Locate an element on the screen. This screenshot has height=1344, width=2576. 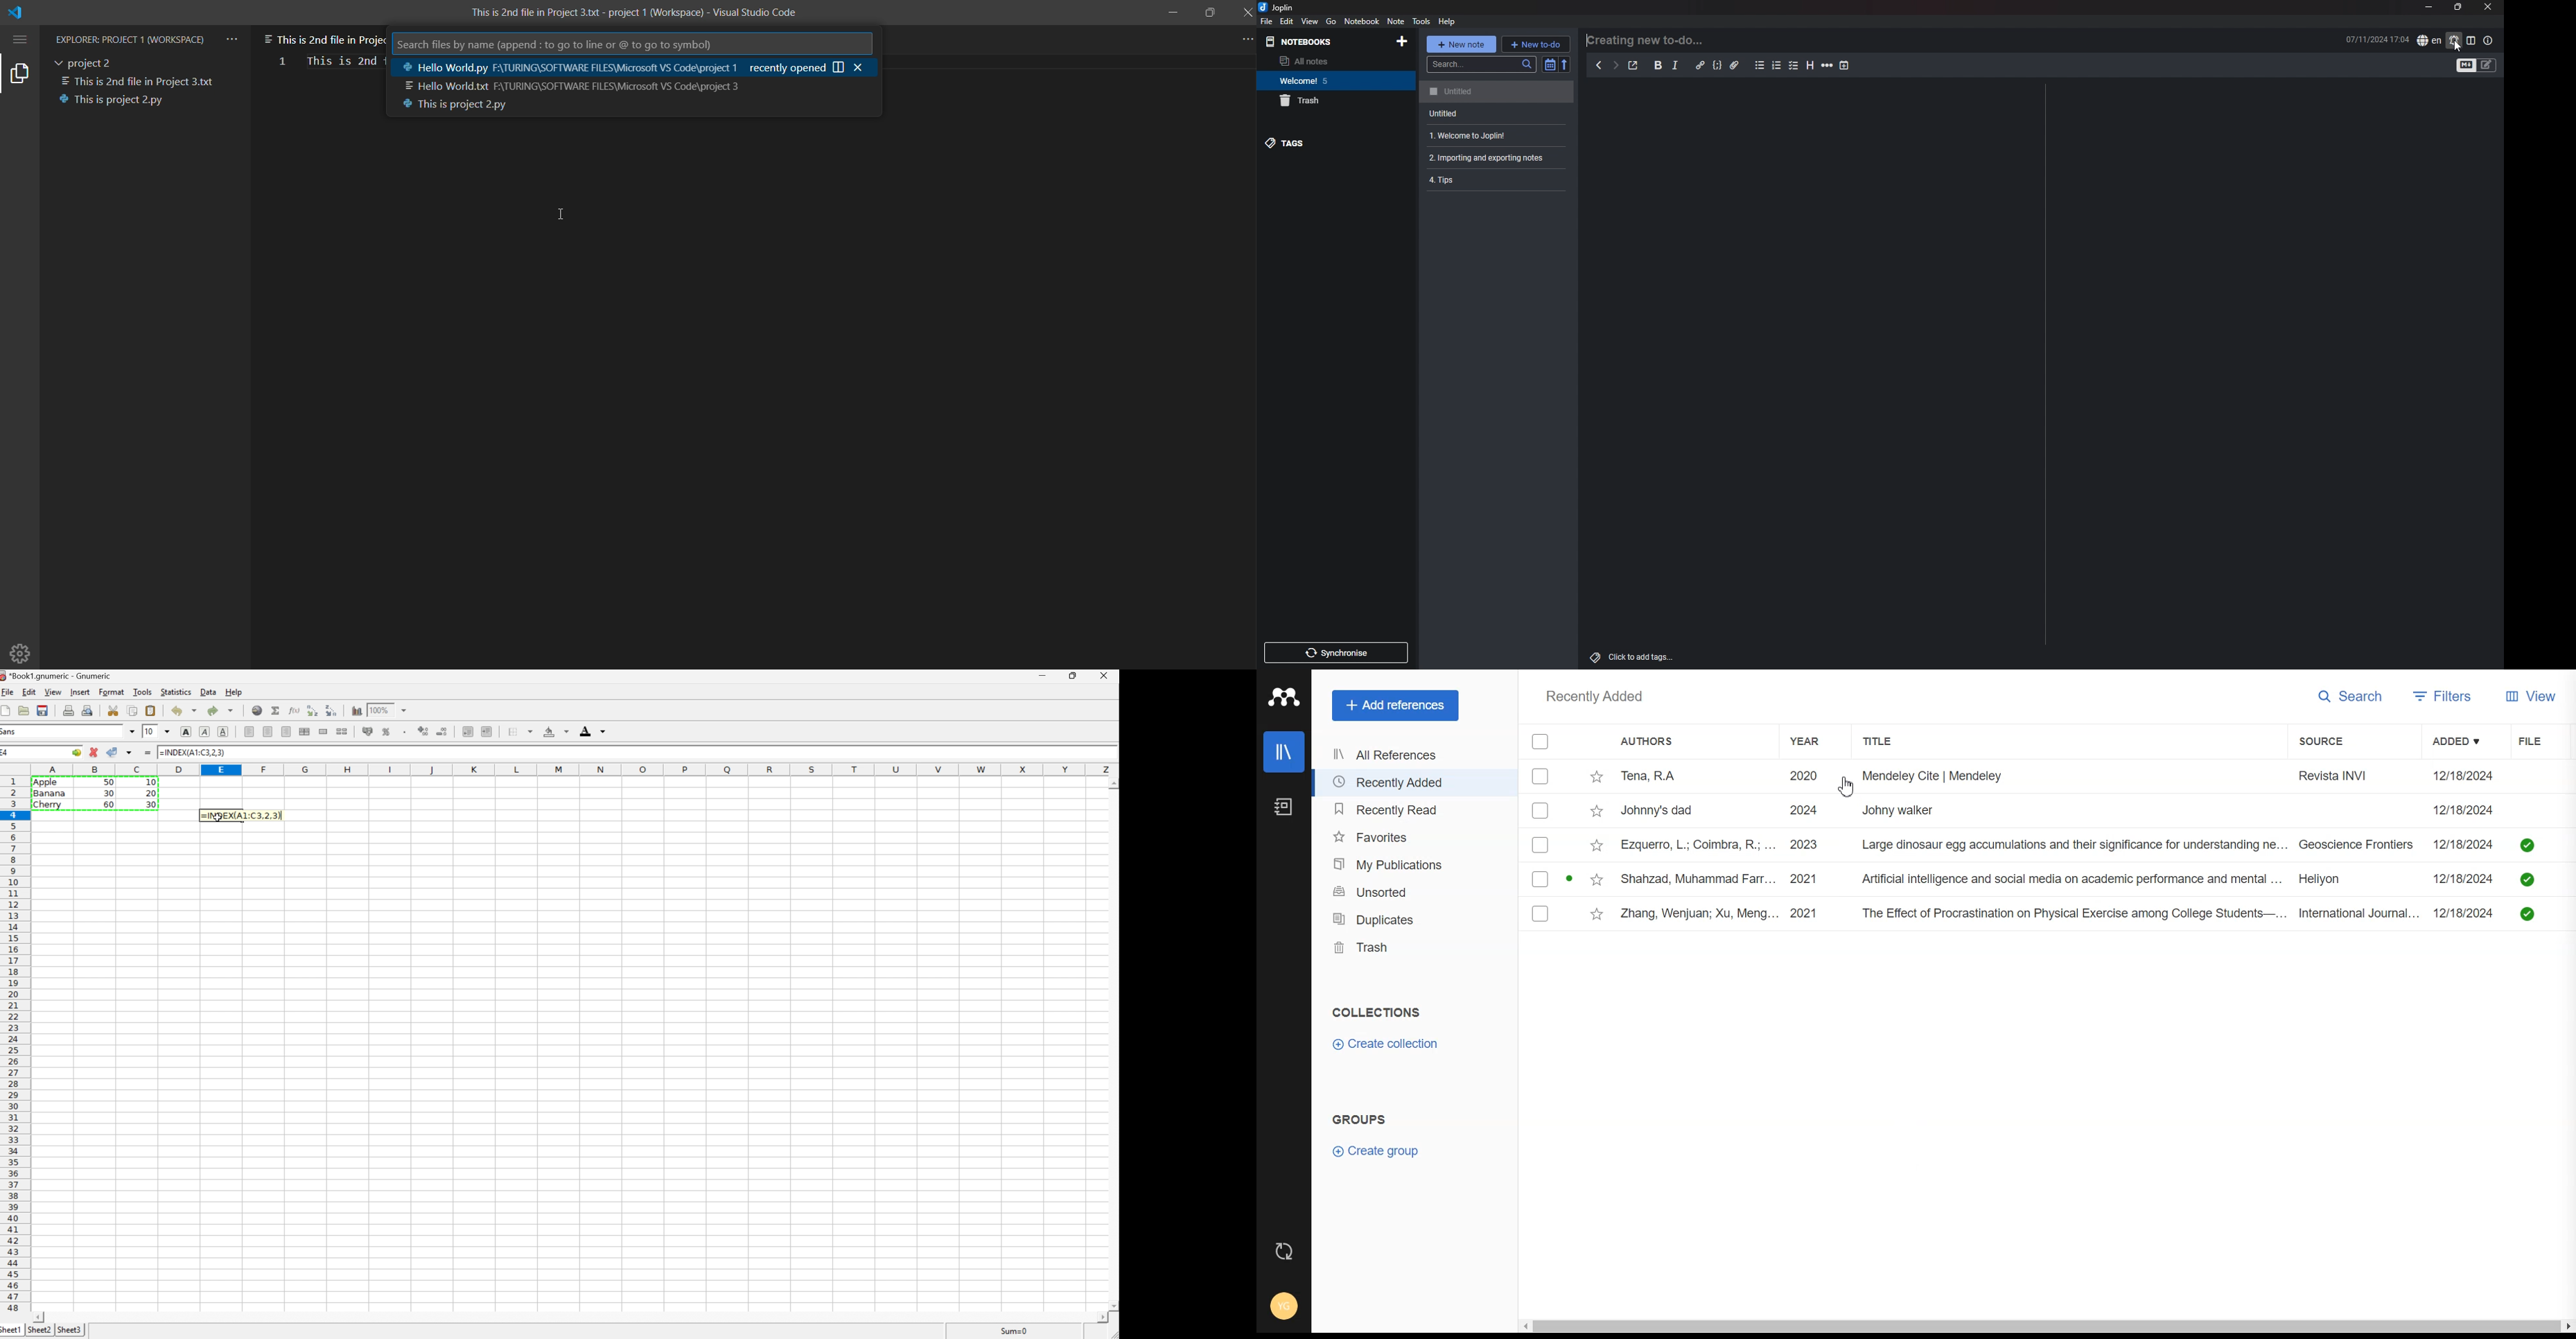
bold is located at coordinates (1659, 65).